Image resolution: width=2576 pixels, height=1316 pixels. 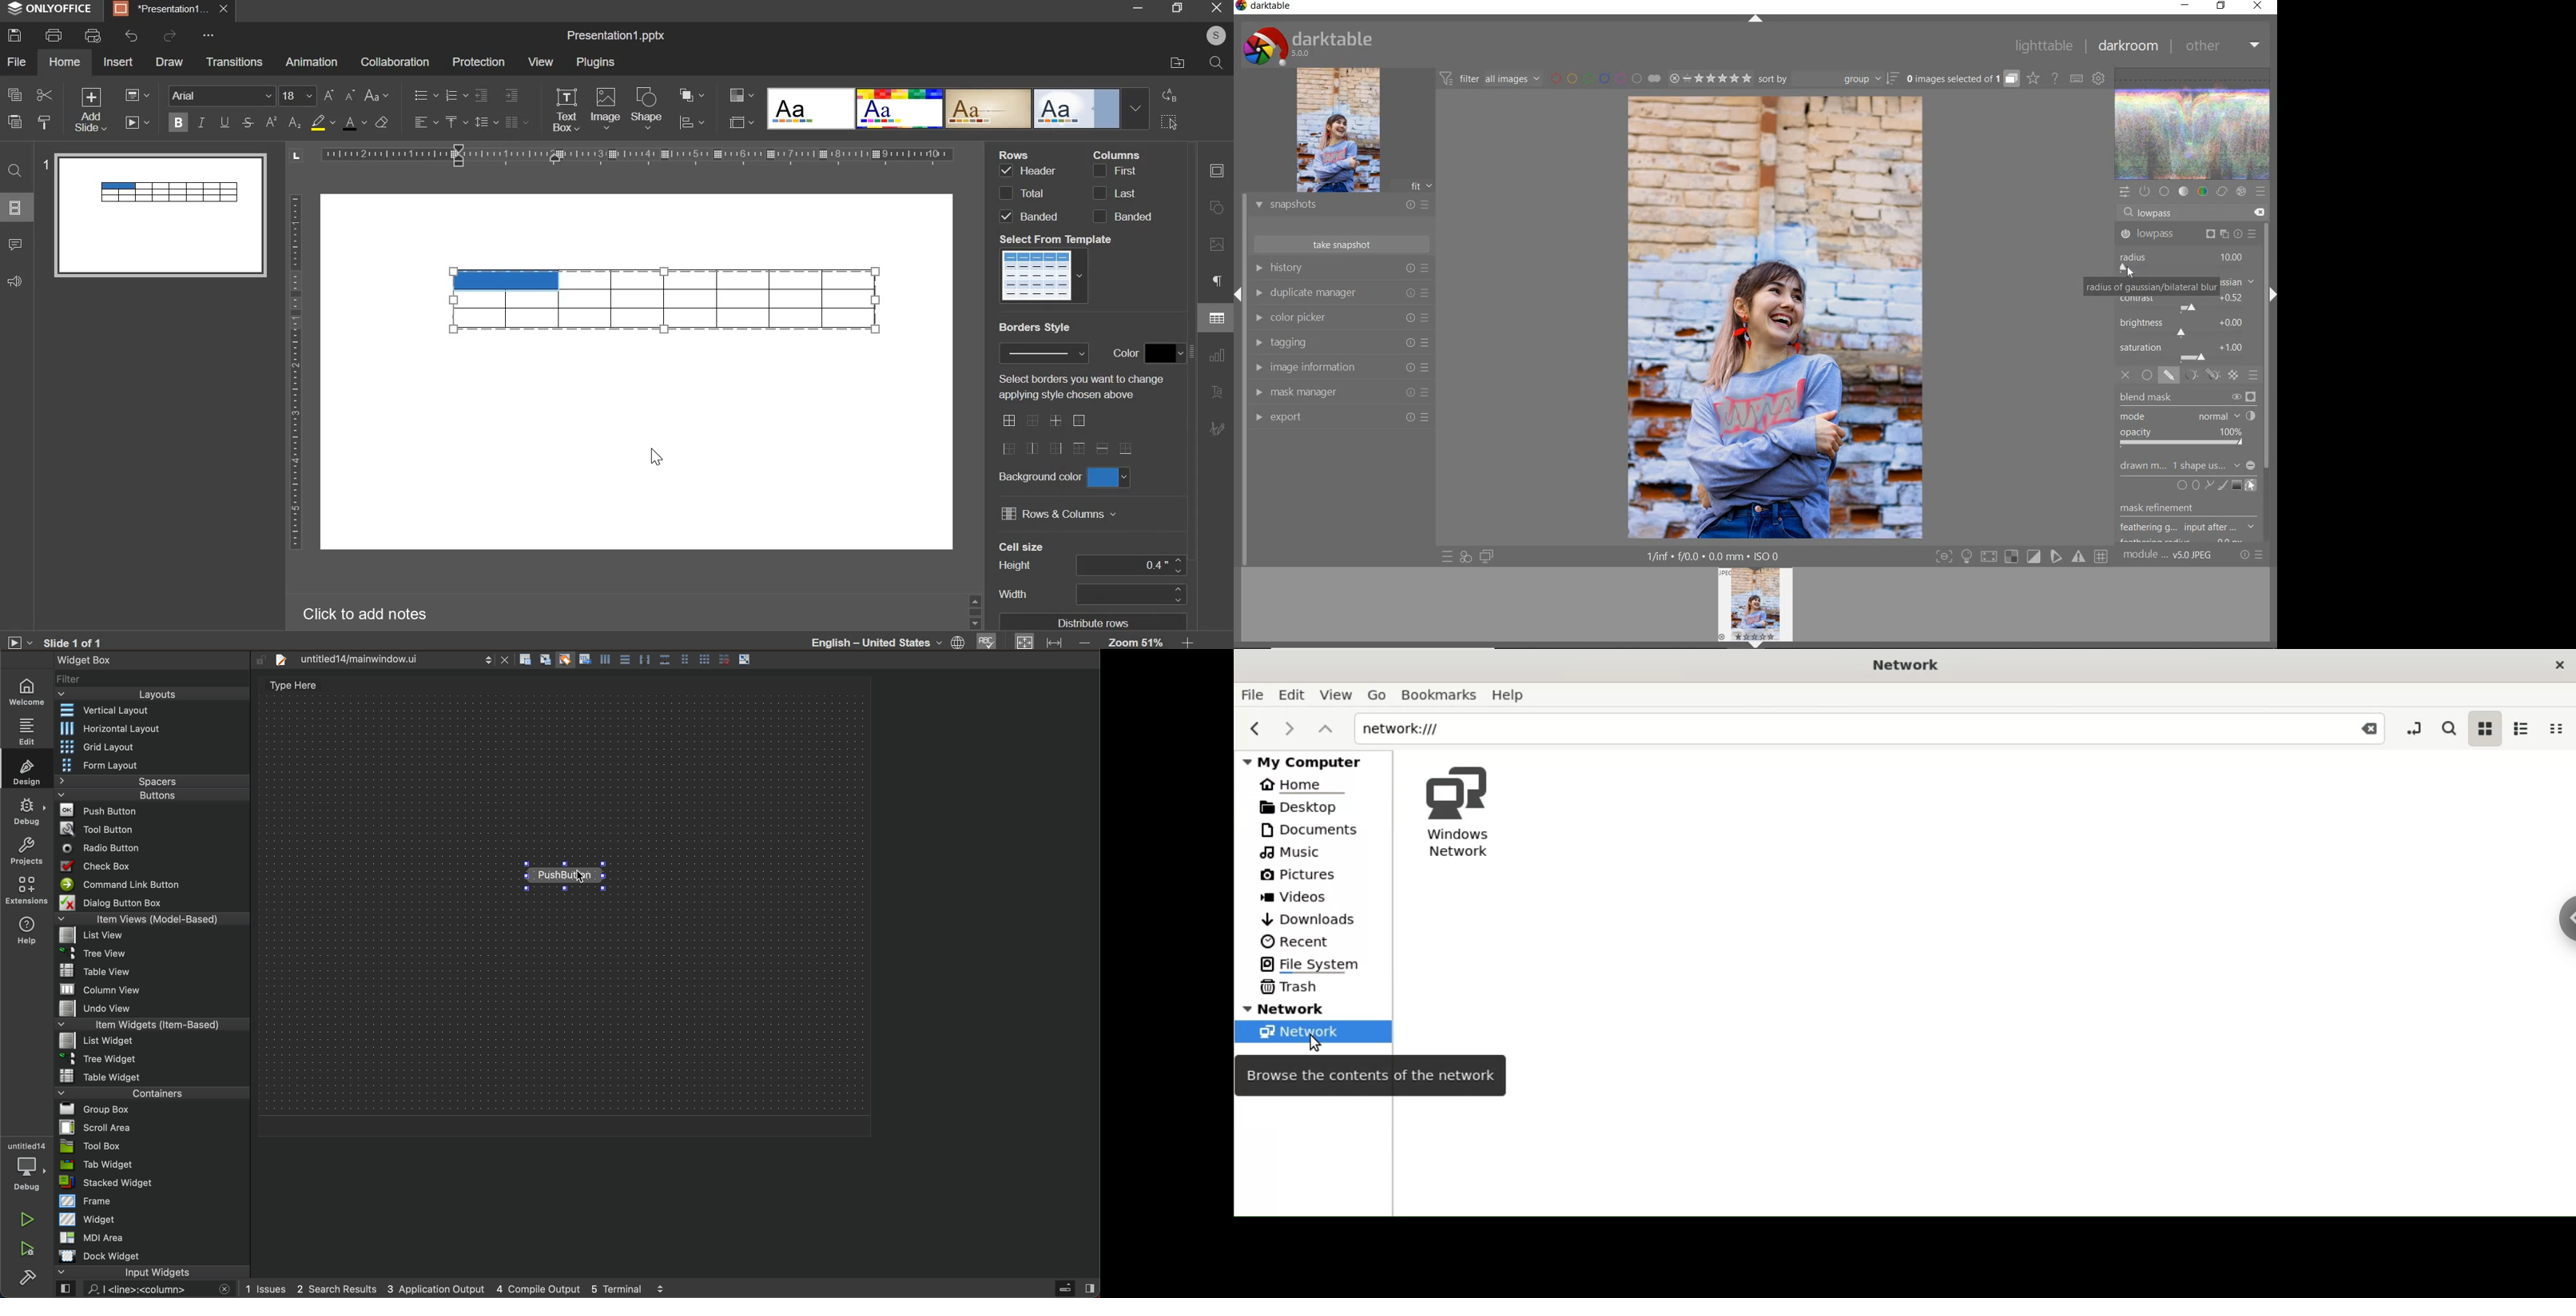 I want to click on quick access for applying any of your styles, so click(x=1466, y=556).